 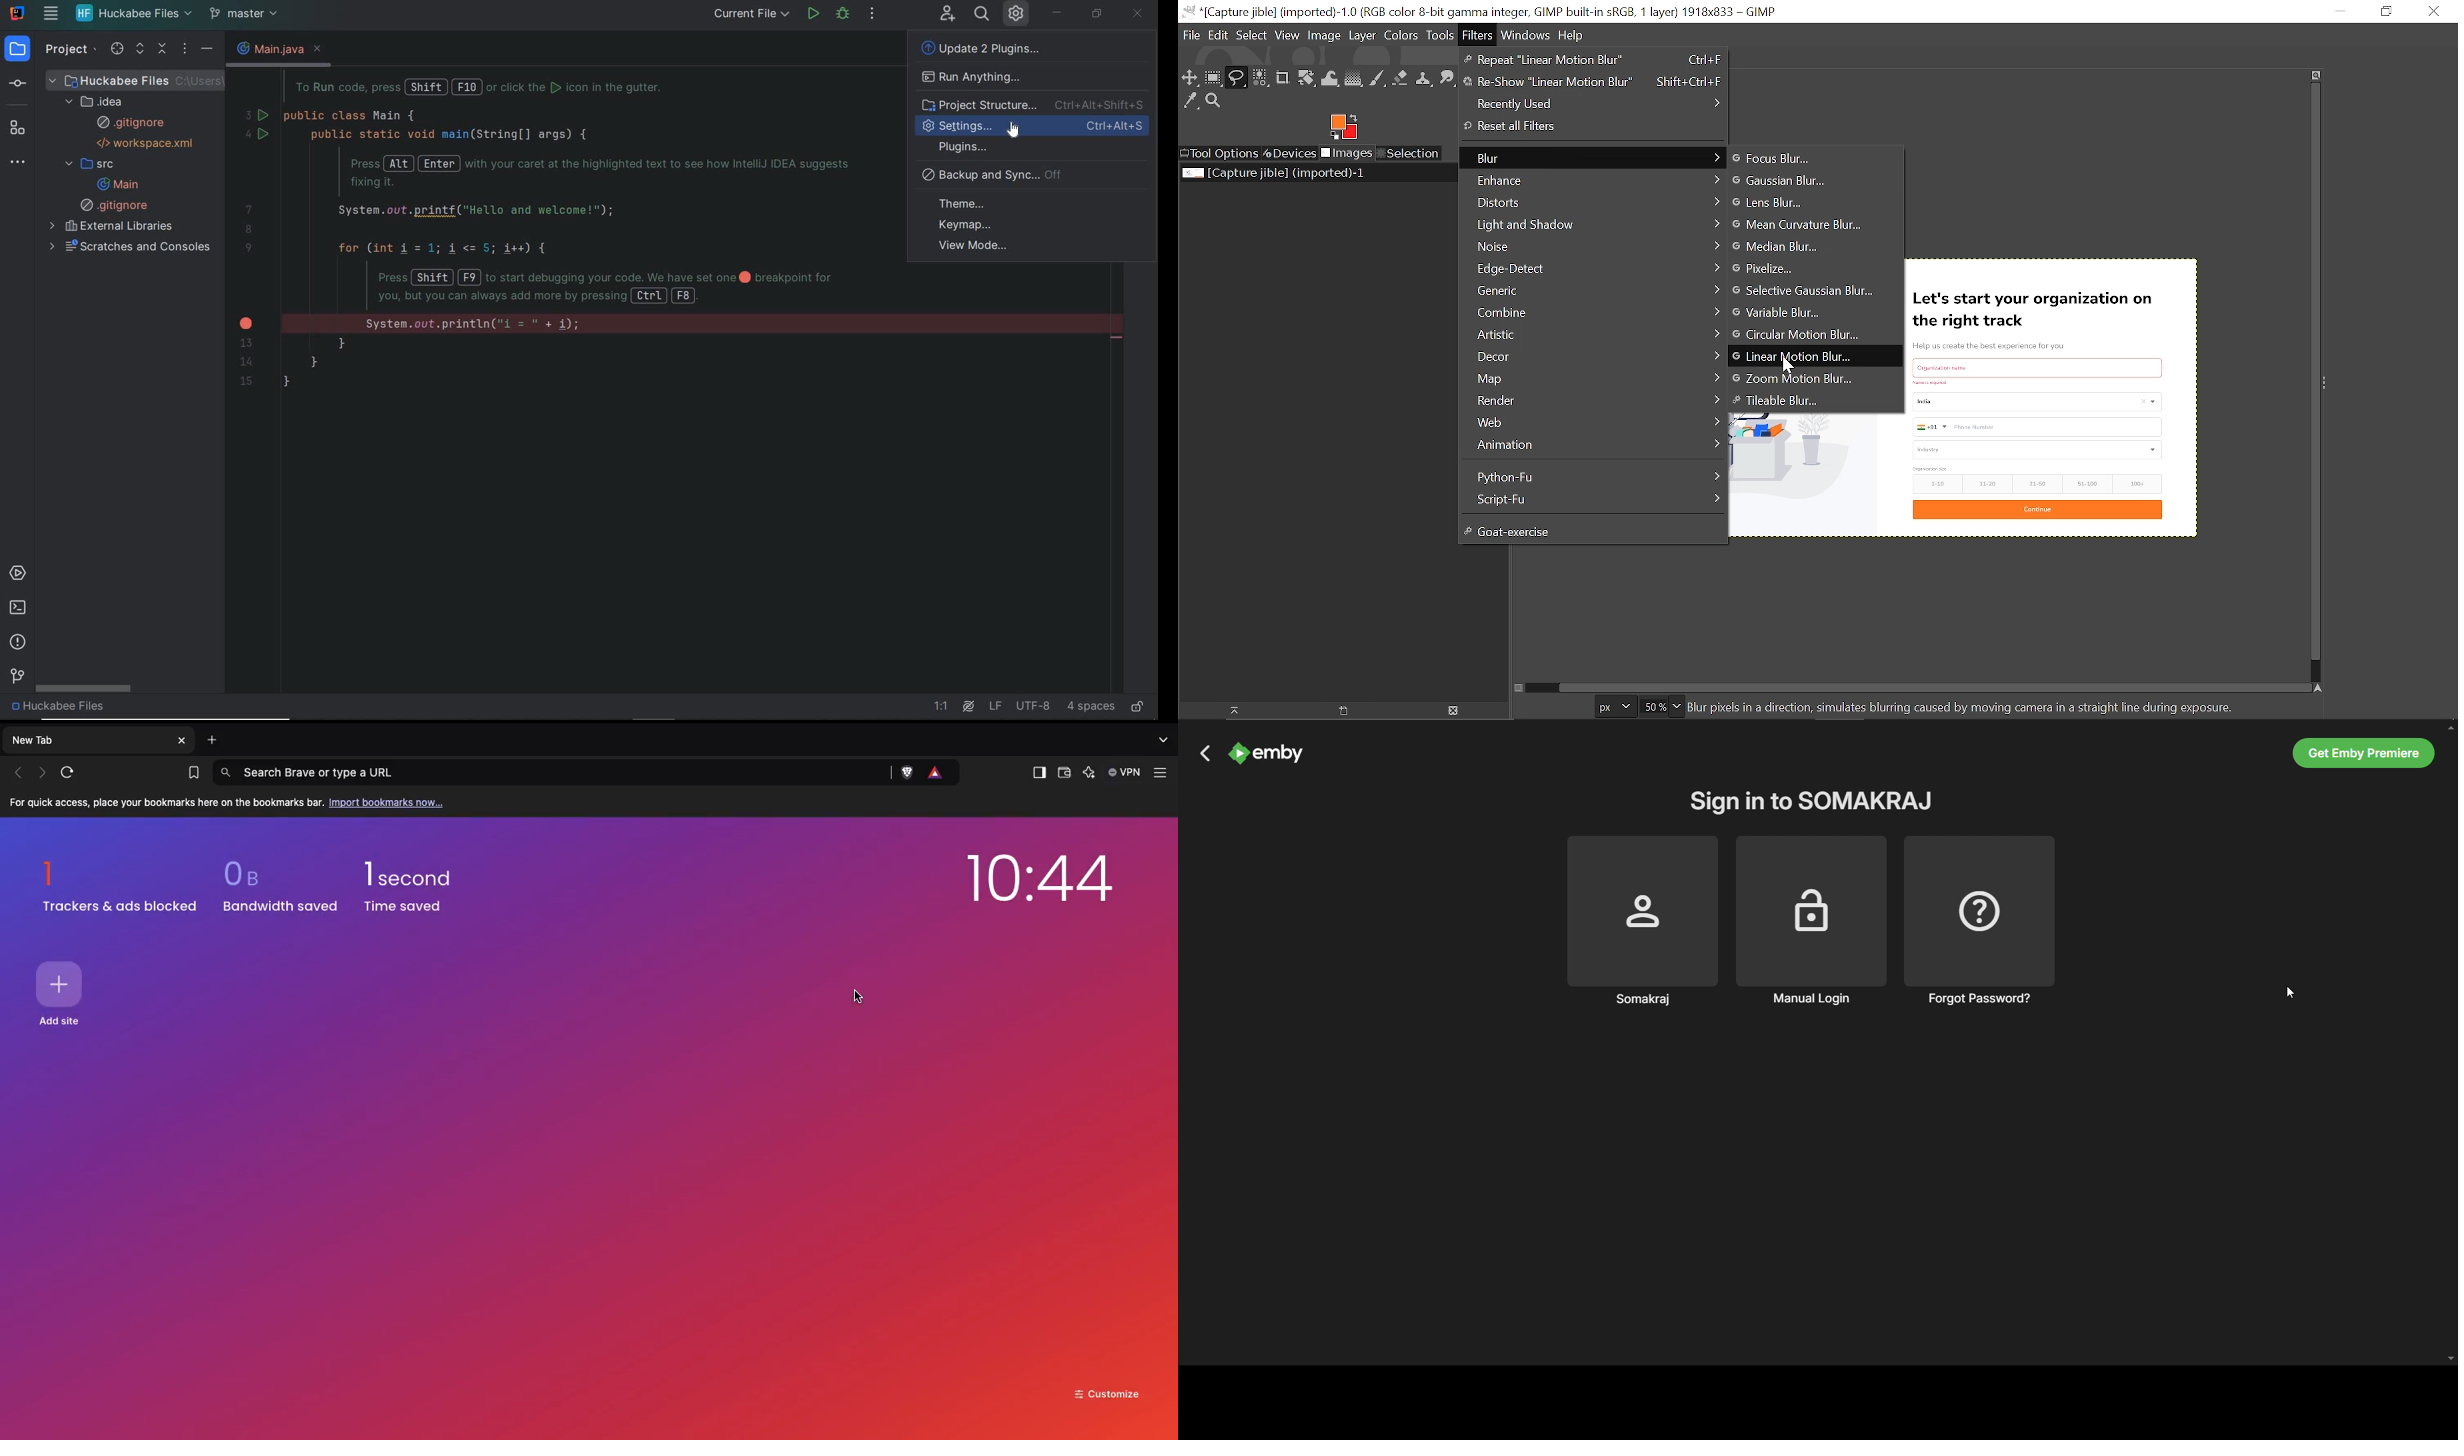 I want to click on view mode, so click(x=978, y=246).